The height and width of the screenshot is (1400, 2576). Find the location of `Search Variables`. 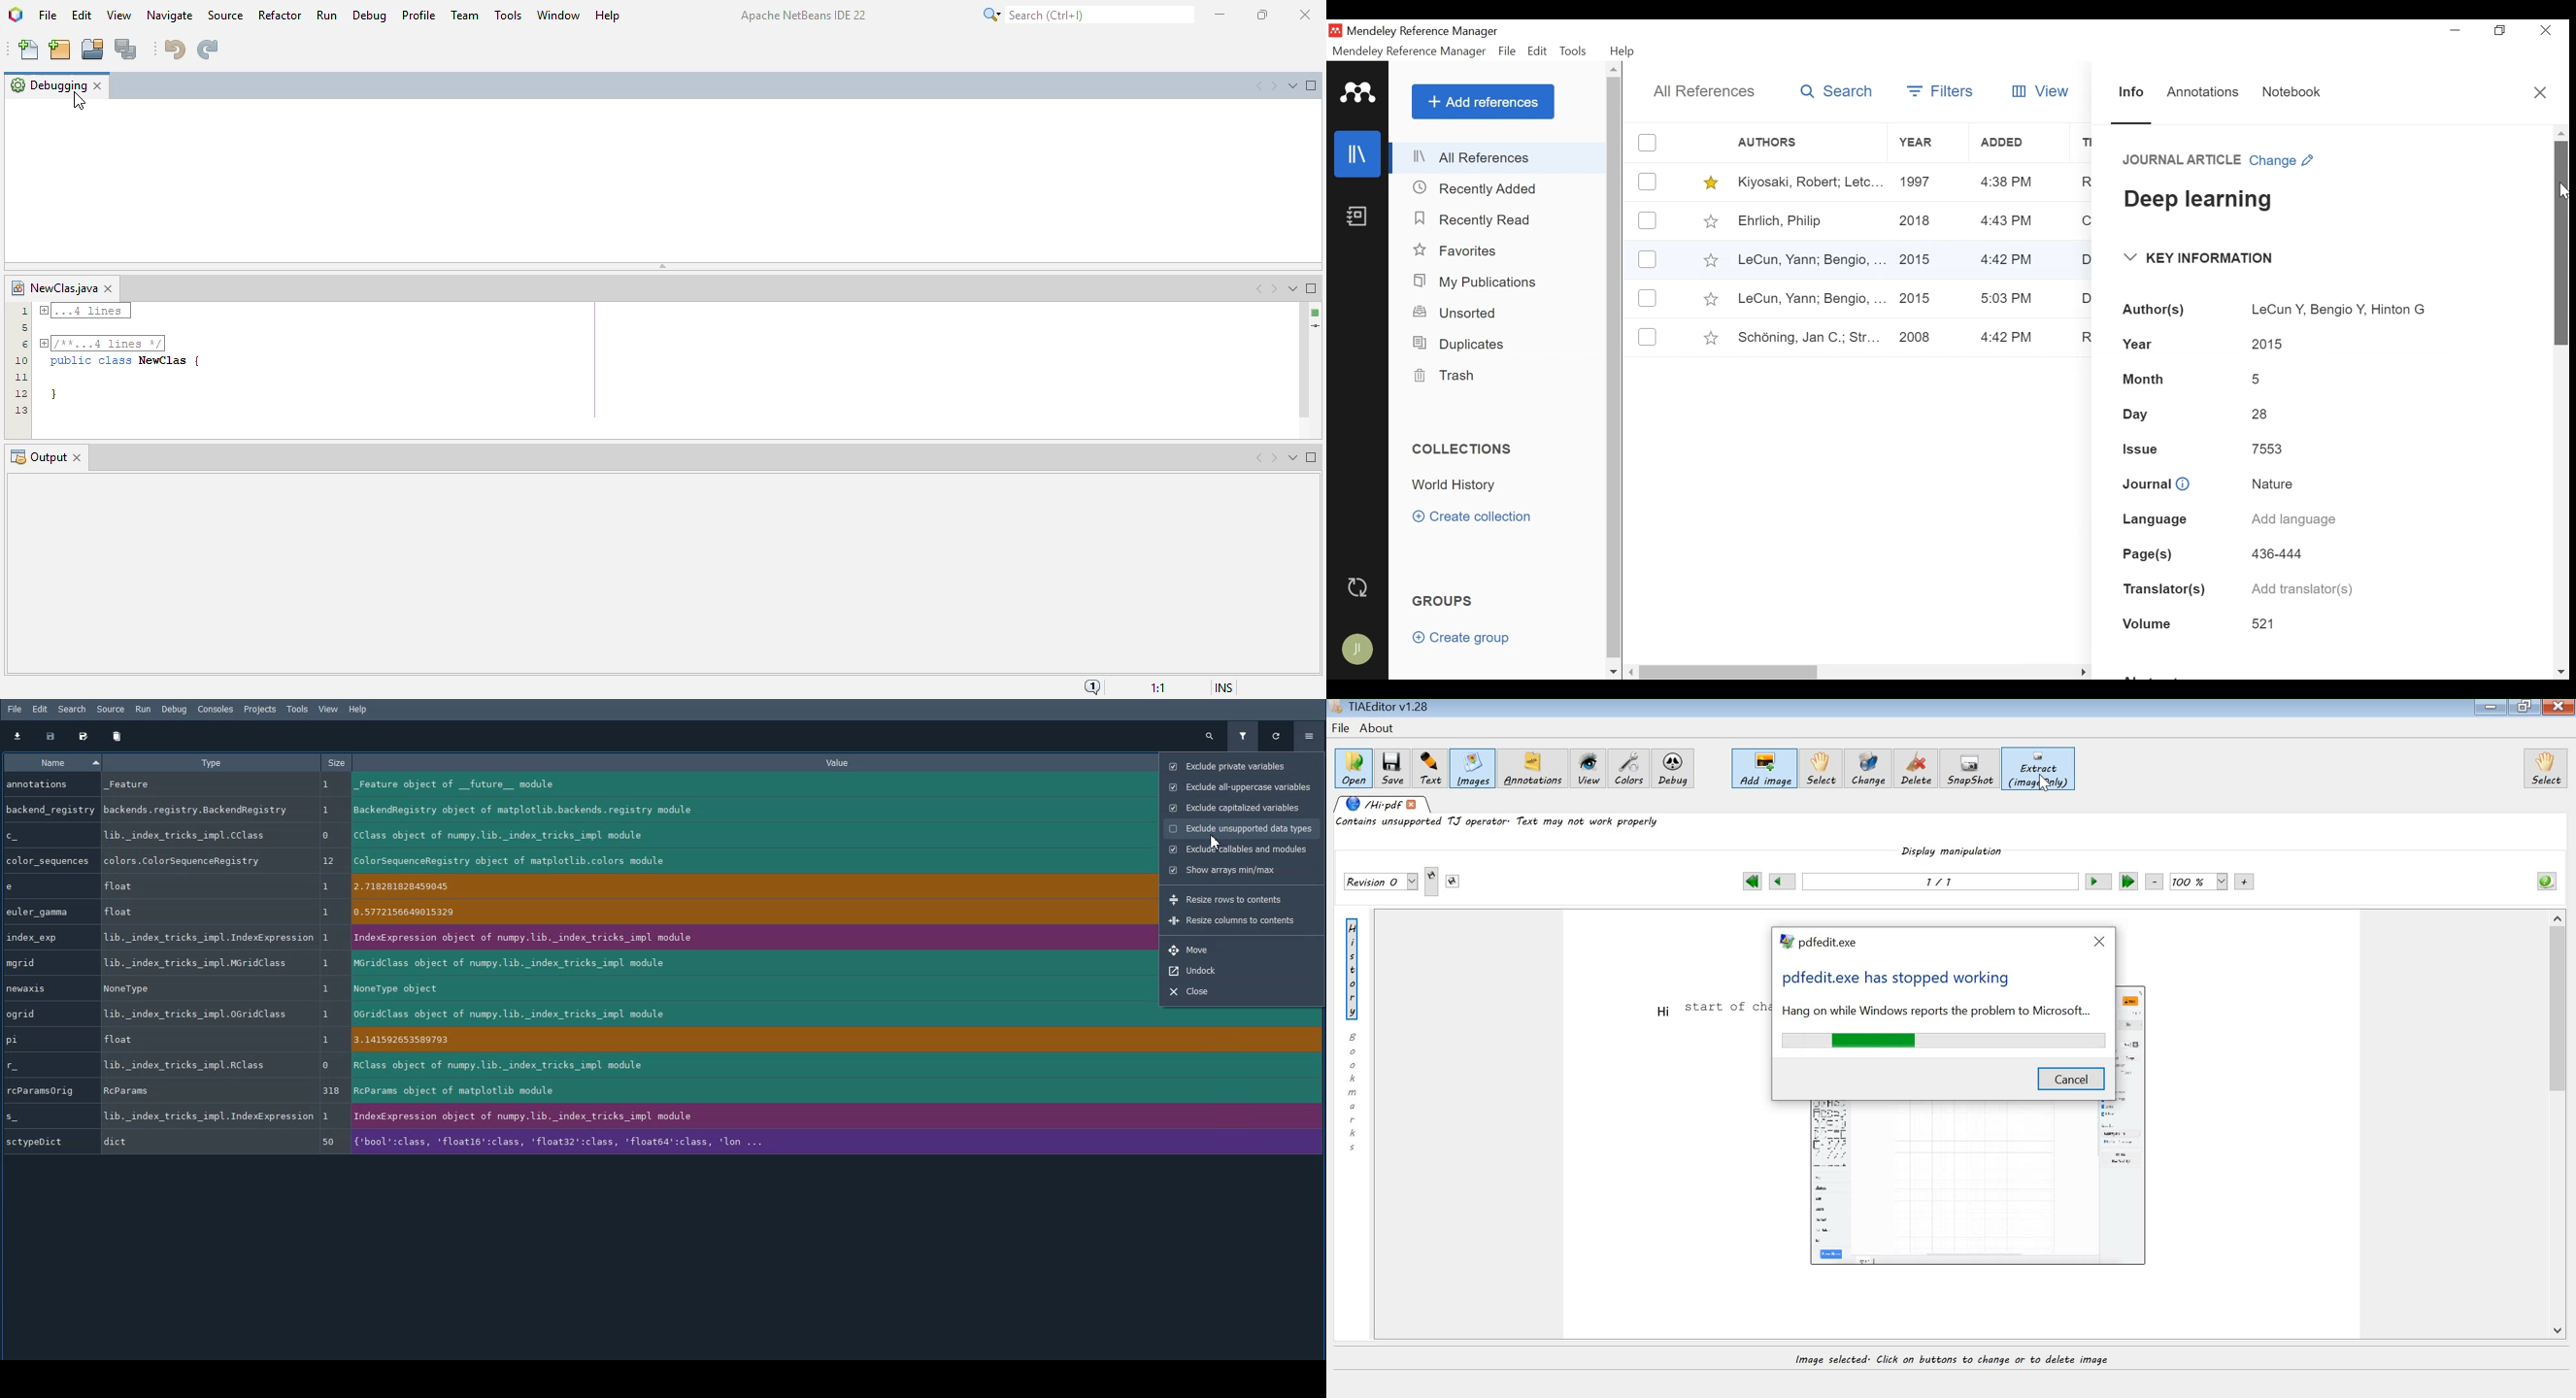

Search Variables is located at coordinates (1209, 736).